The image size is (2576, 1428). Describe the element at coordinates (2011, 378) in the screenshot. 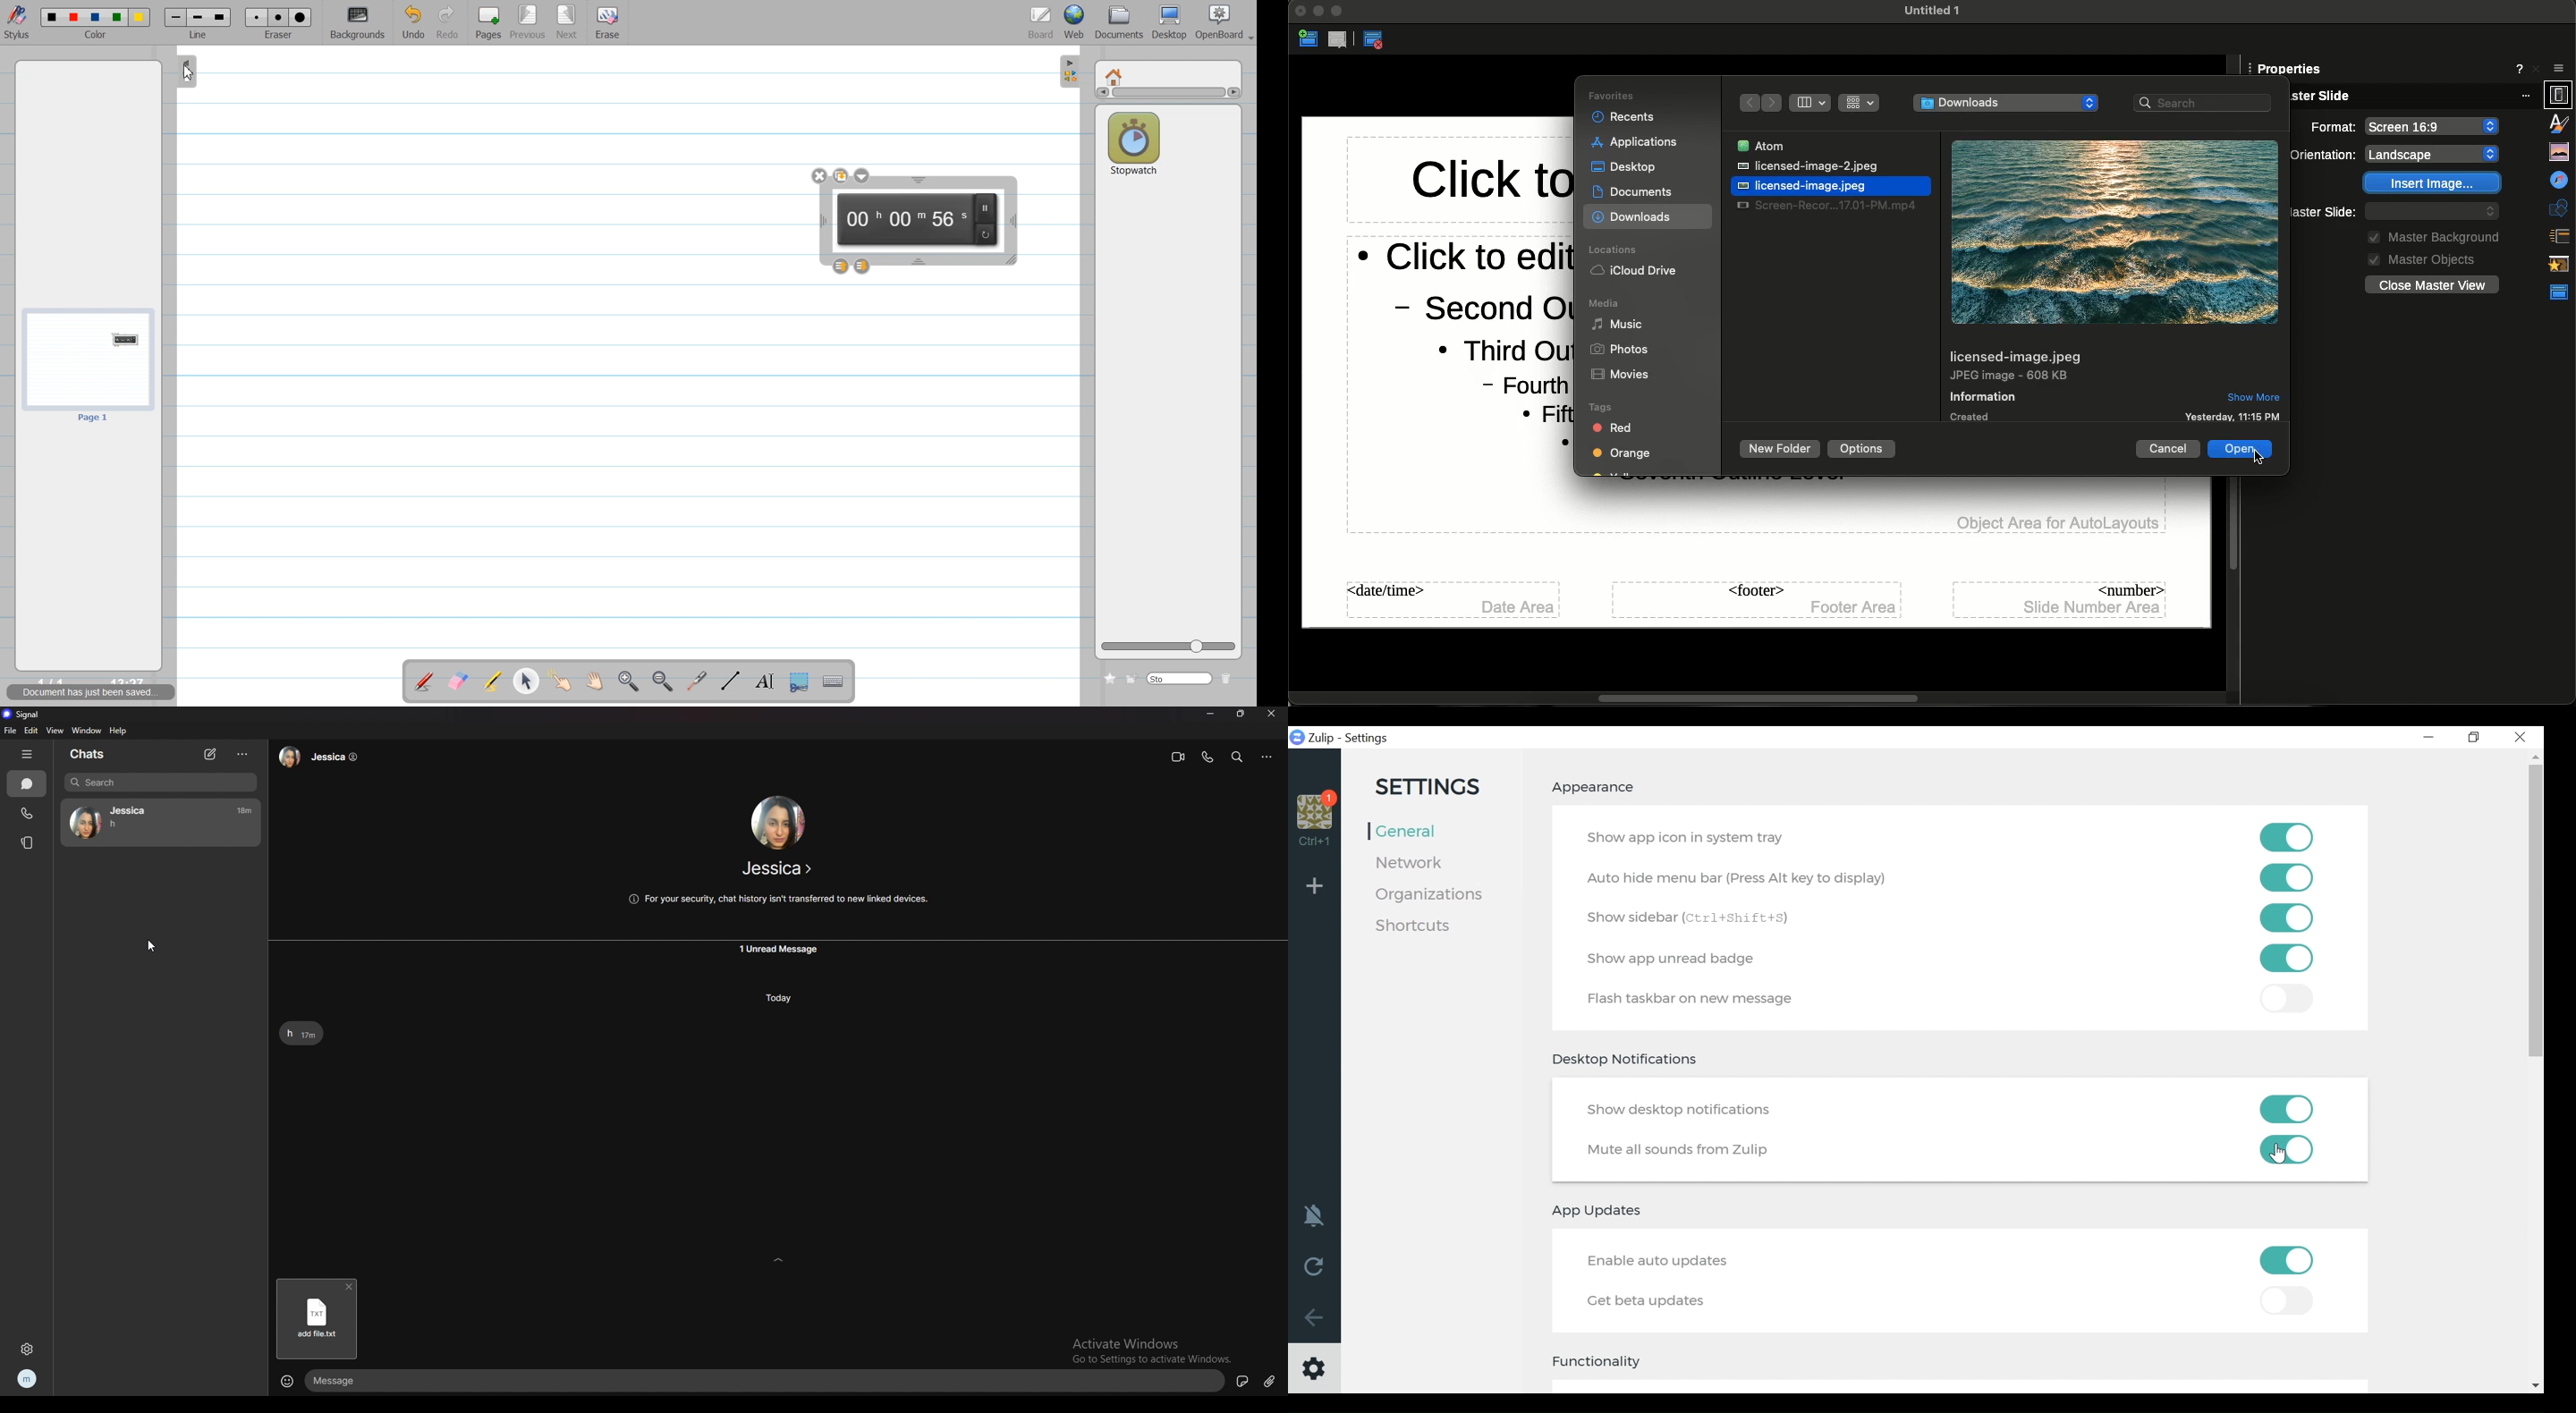

I see `File format` at that location.